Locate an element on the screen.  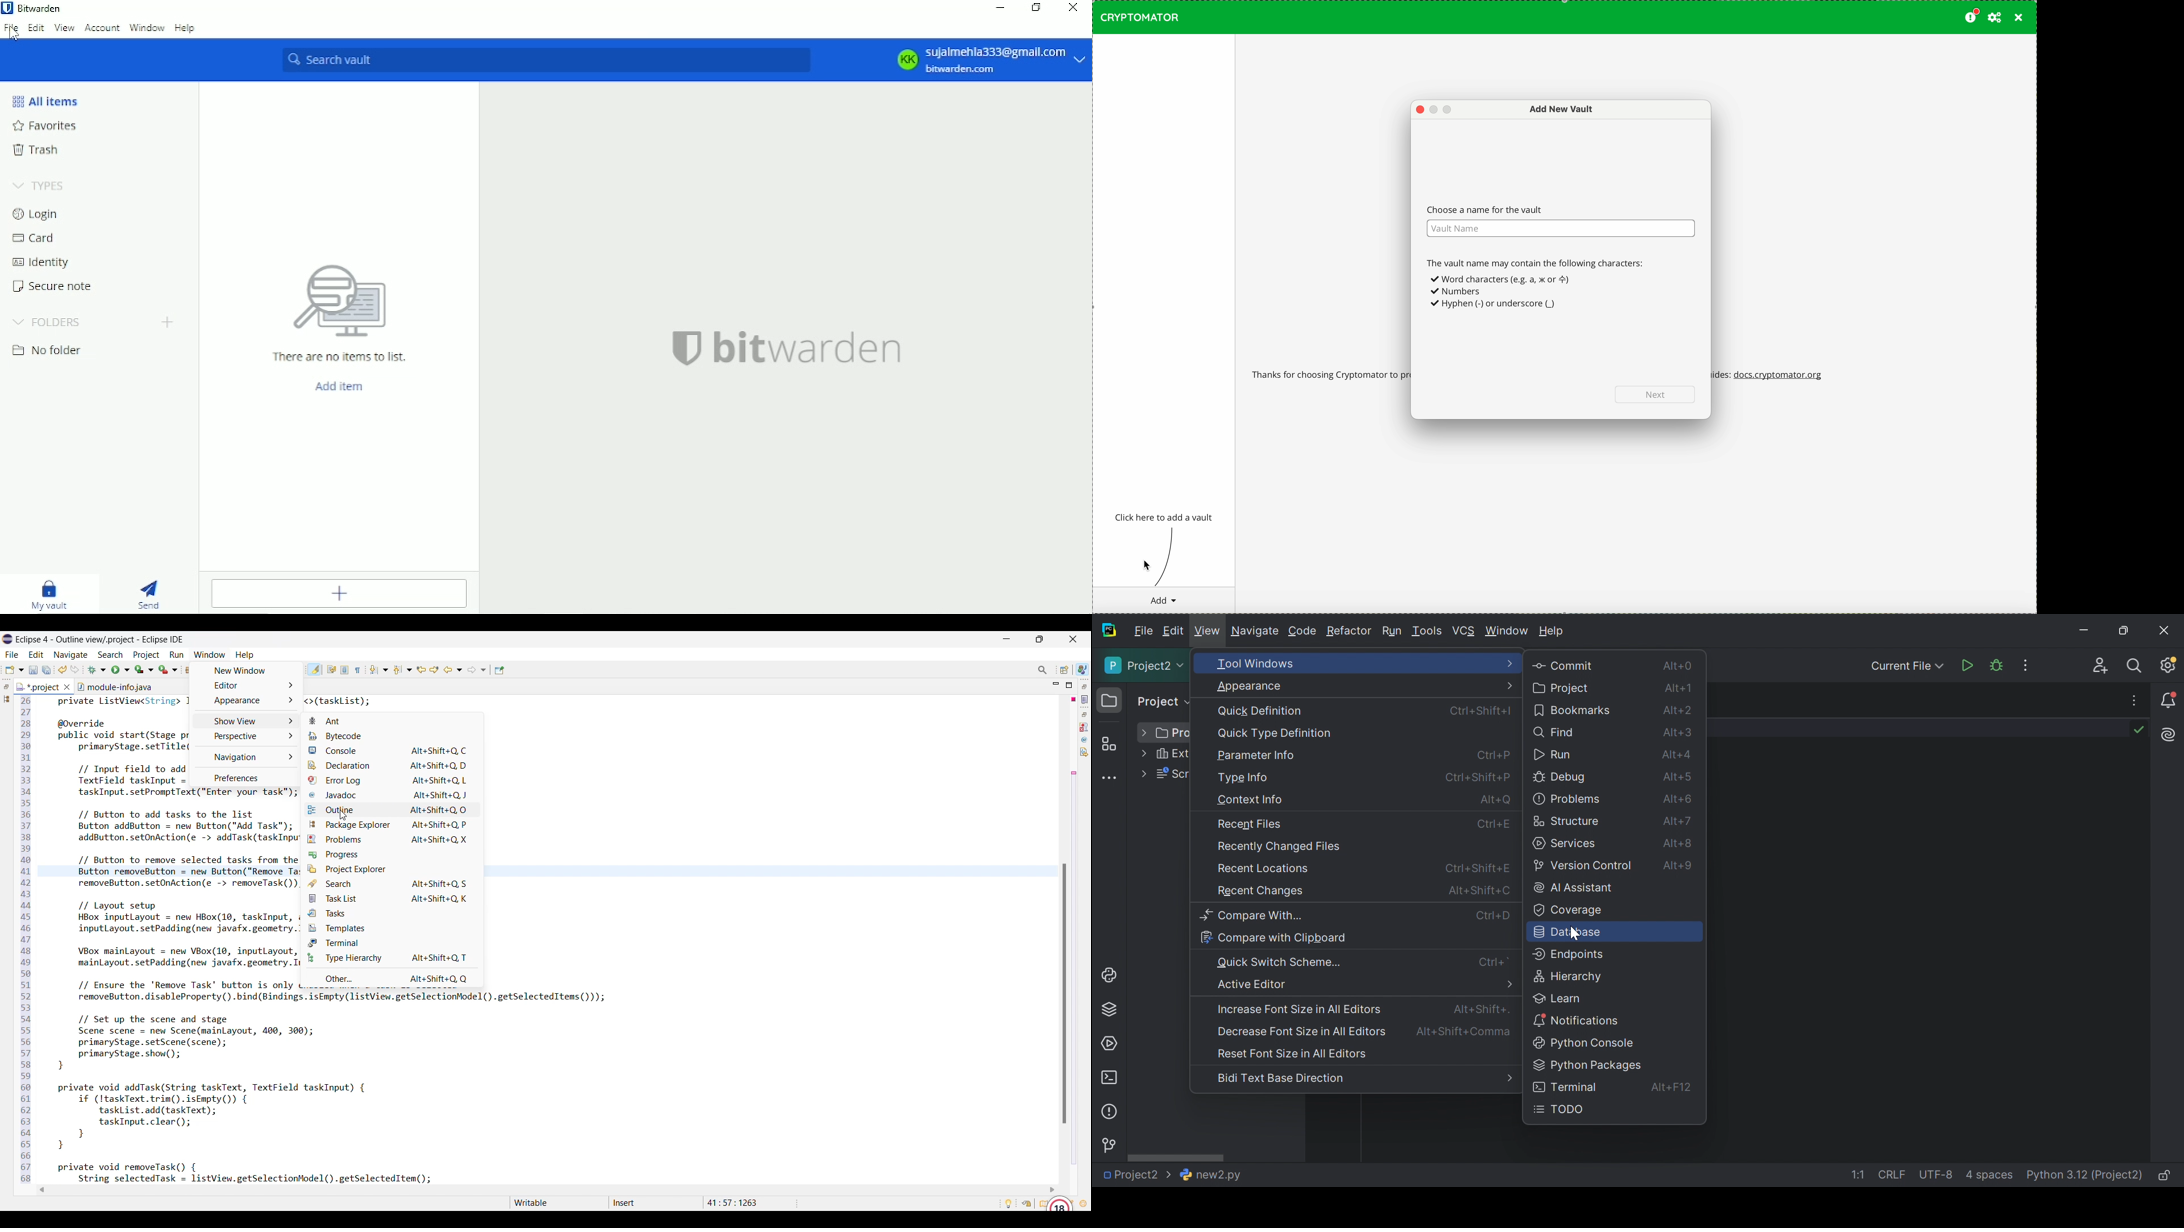
Navigate menu is located at coordinates (70, 656).